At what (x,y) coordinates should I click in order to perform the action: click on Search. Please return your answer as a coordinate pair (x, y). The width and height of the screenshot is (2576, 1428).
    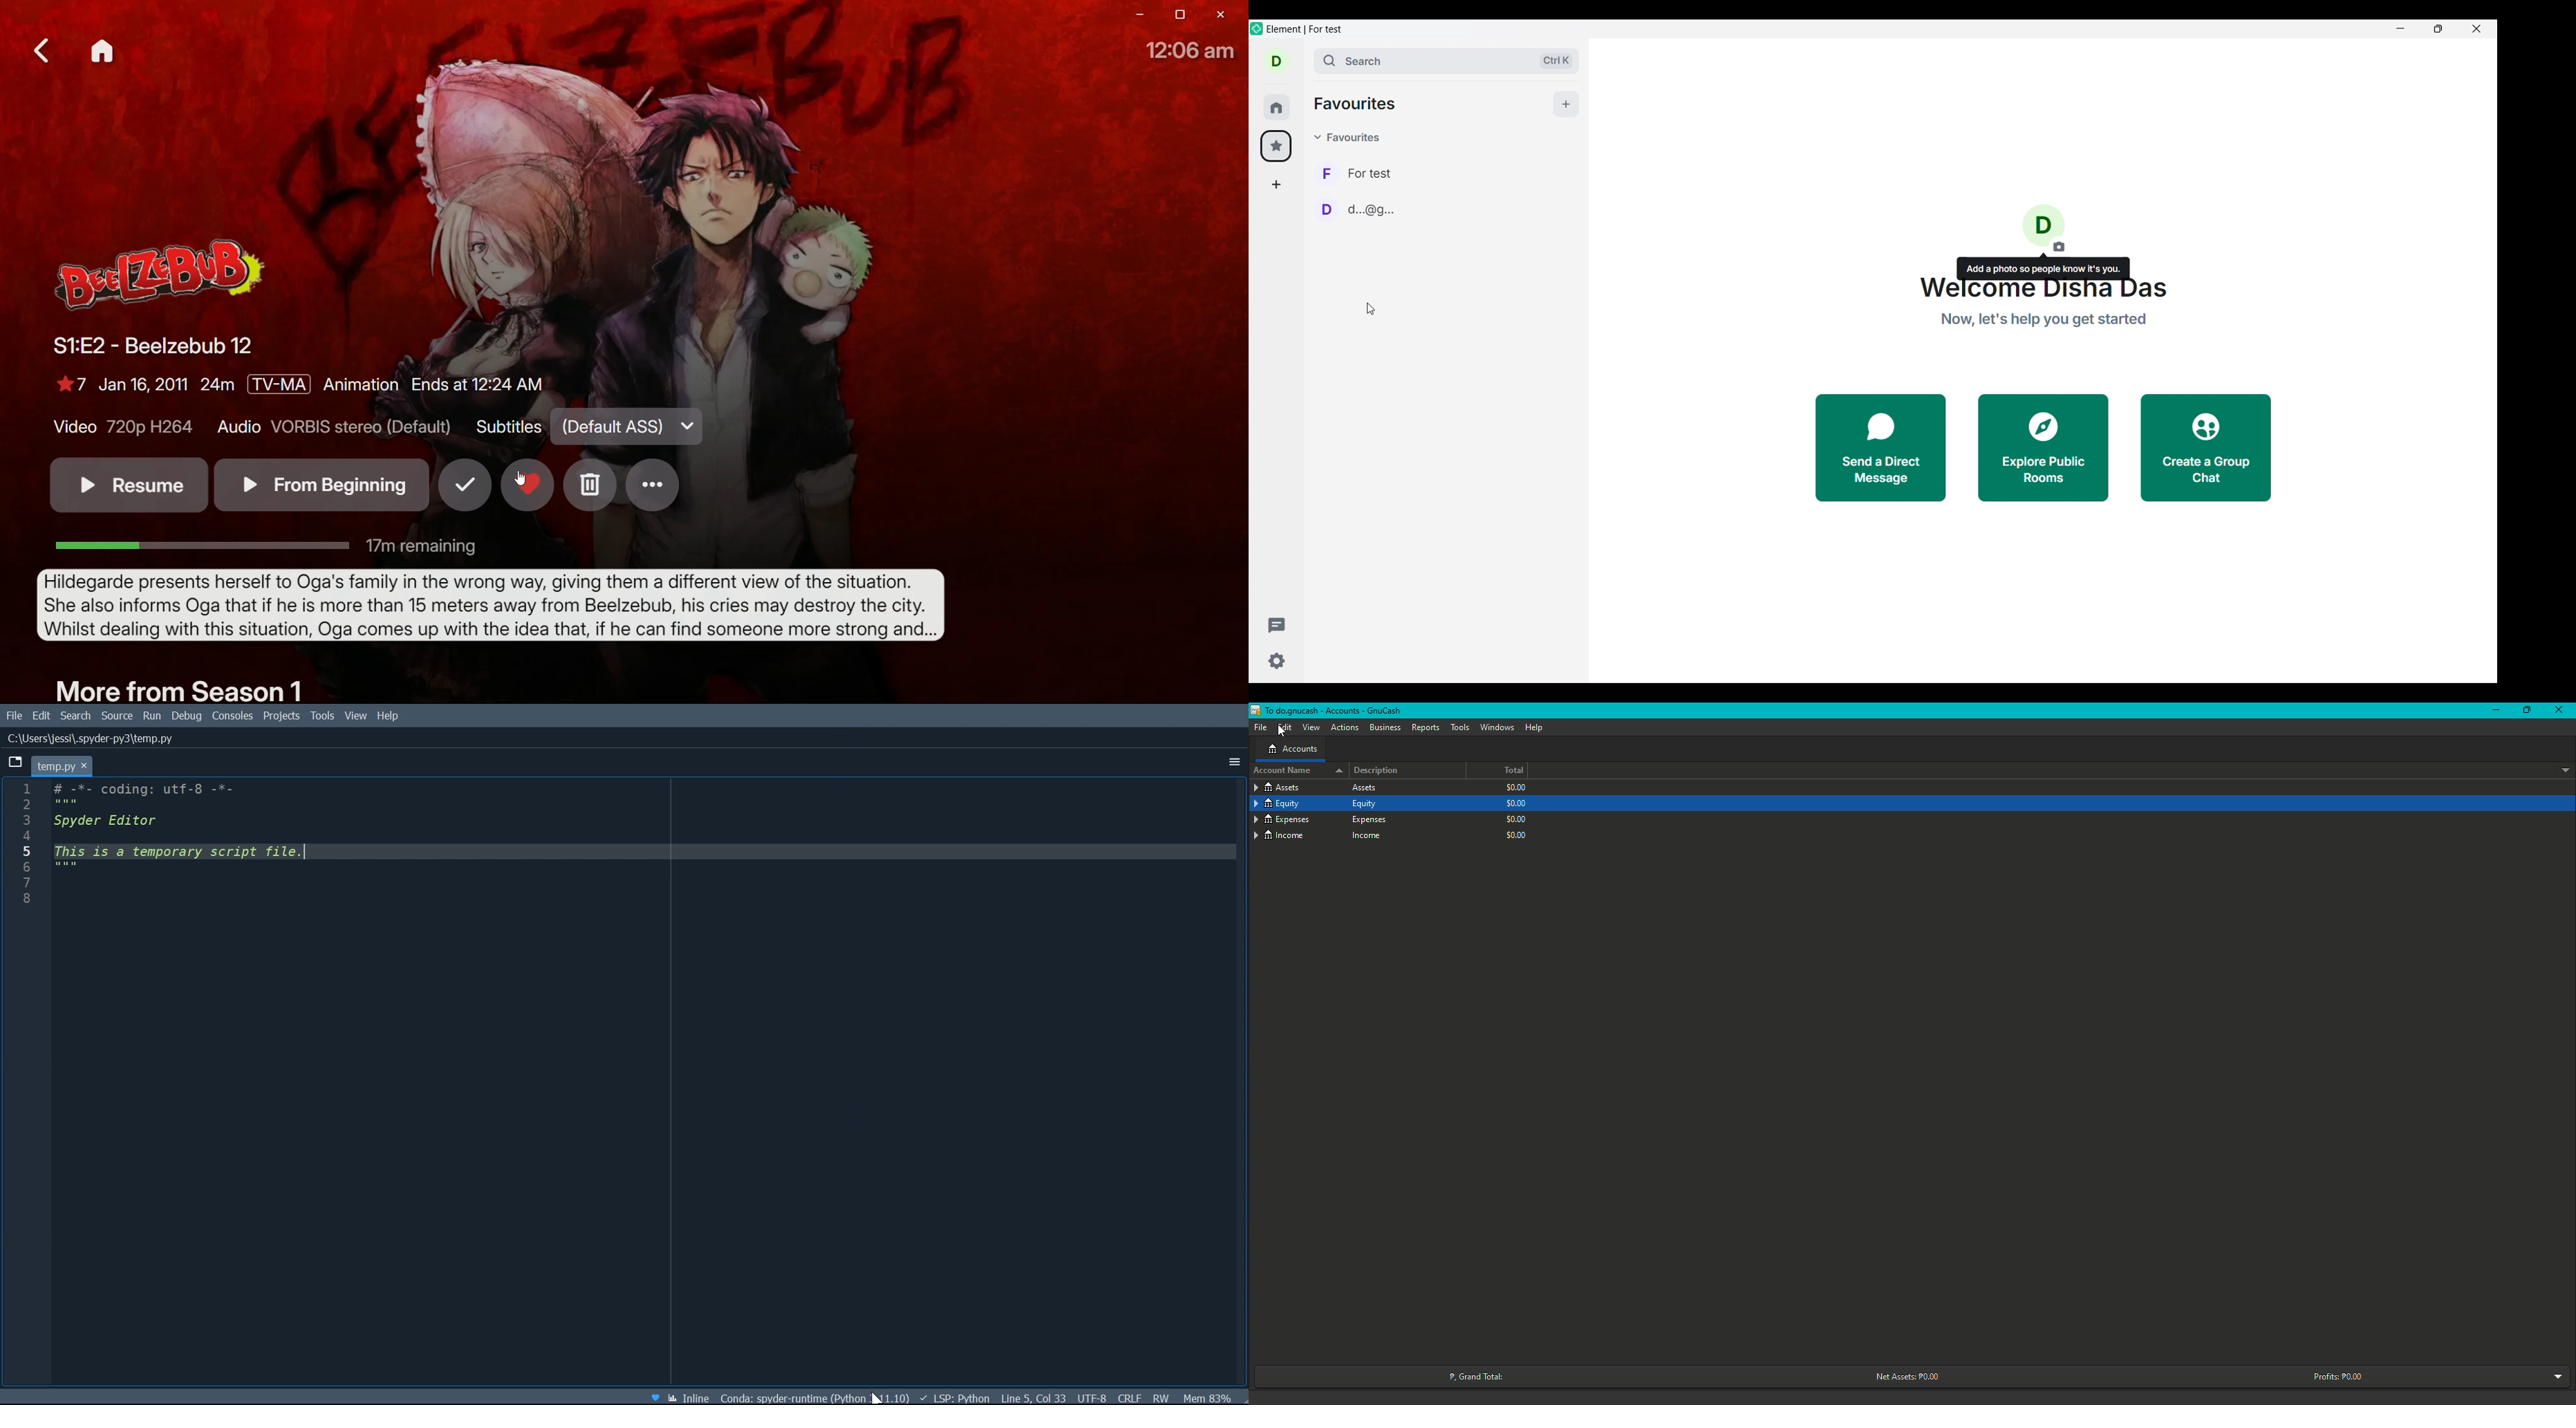
    Looking at the image, I should click on (77, 716).